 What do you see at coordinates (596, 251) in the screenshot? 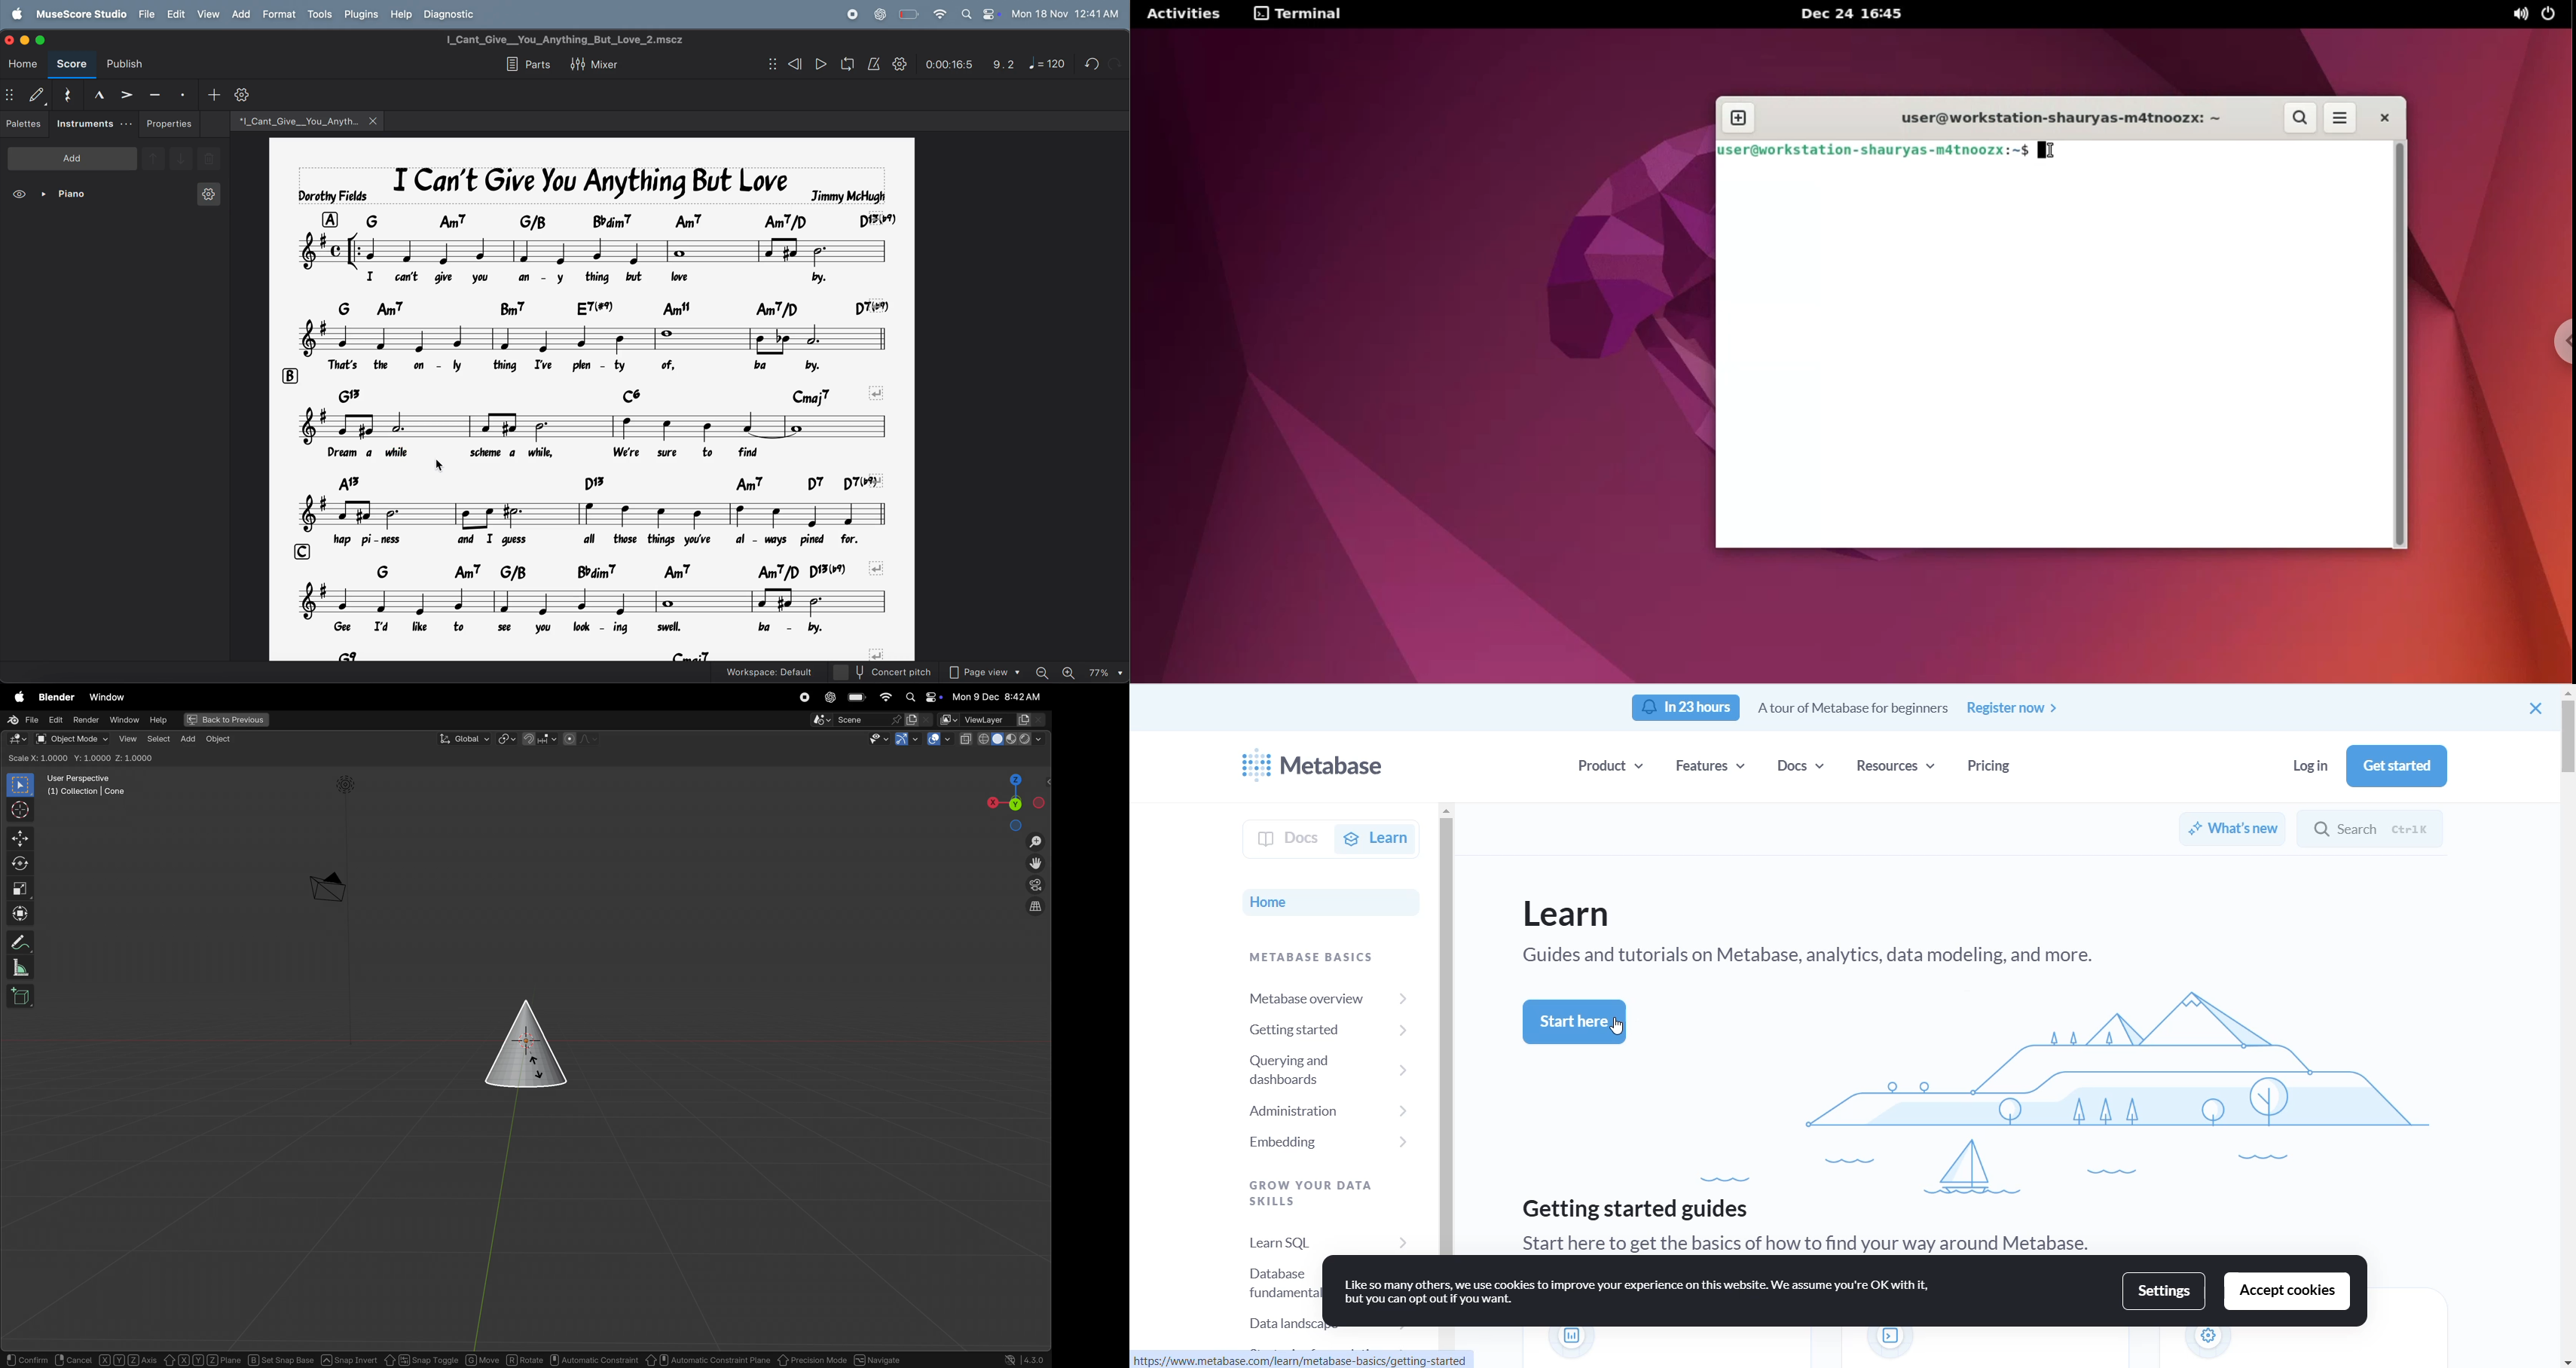
I see `notes` at bounding box center [596, 251].